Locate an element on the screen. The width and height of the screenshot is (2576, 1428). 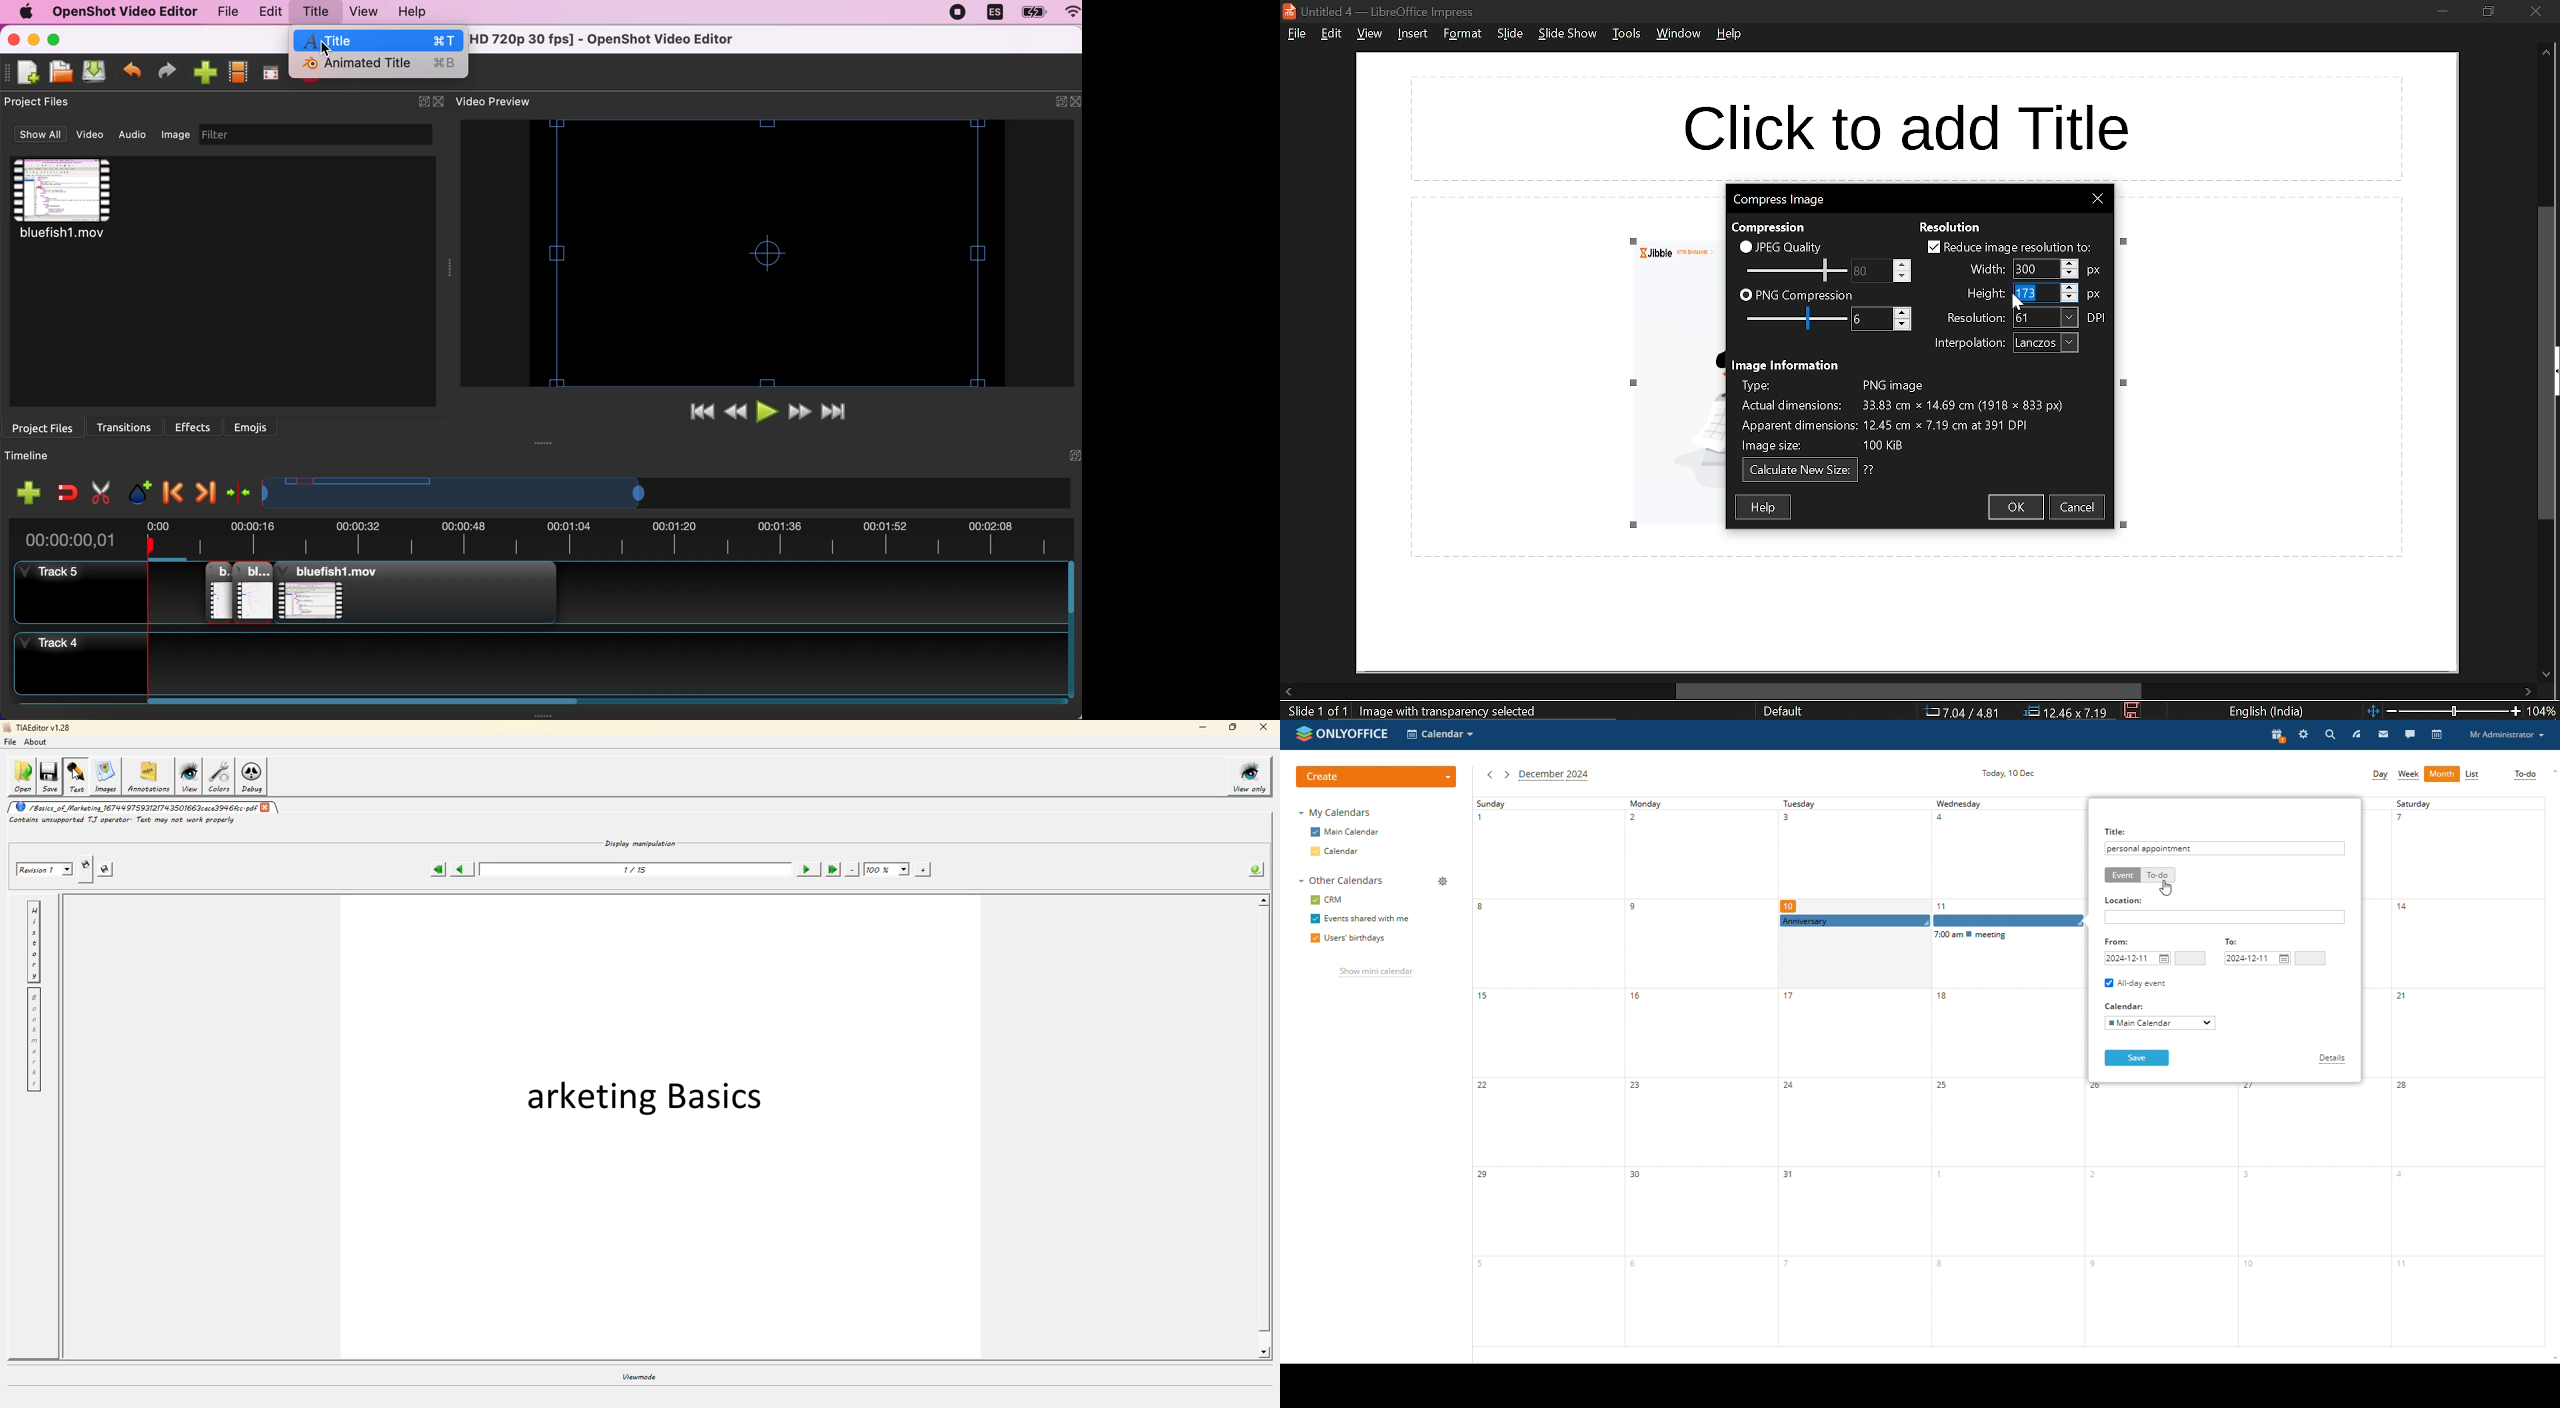
change PNG compression is located at coordinates (1862, 318).